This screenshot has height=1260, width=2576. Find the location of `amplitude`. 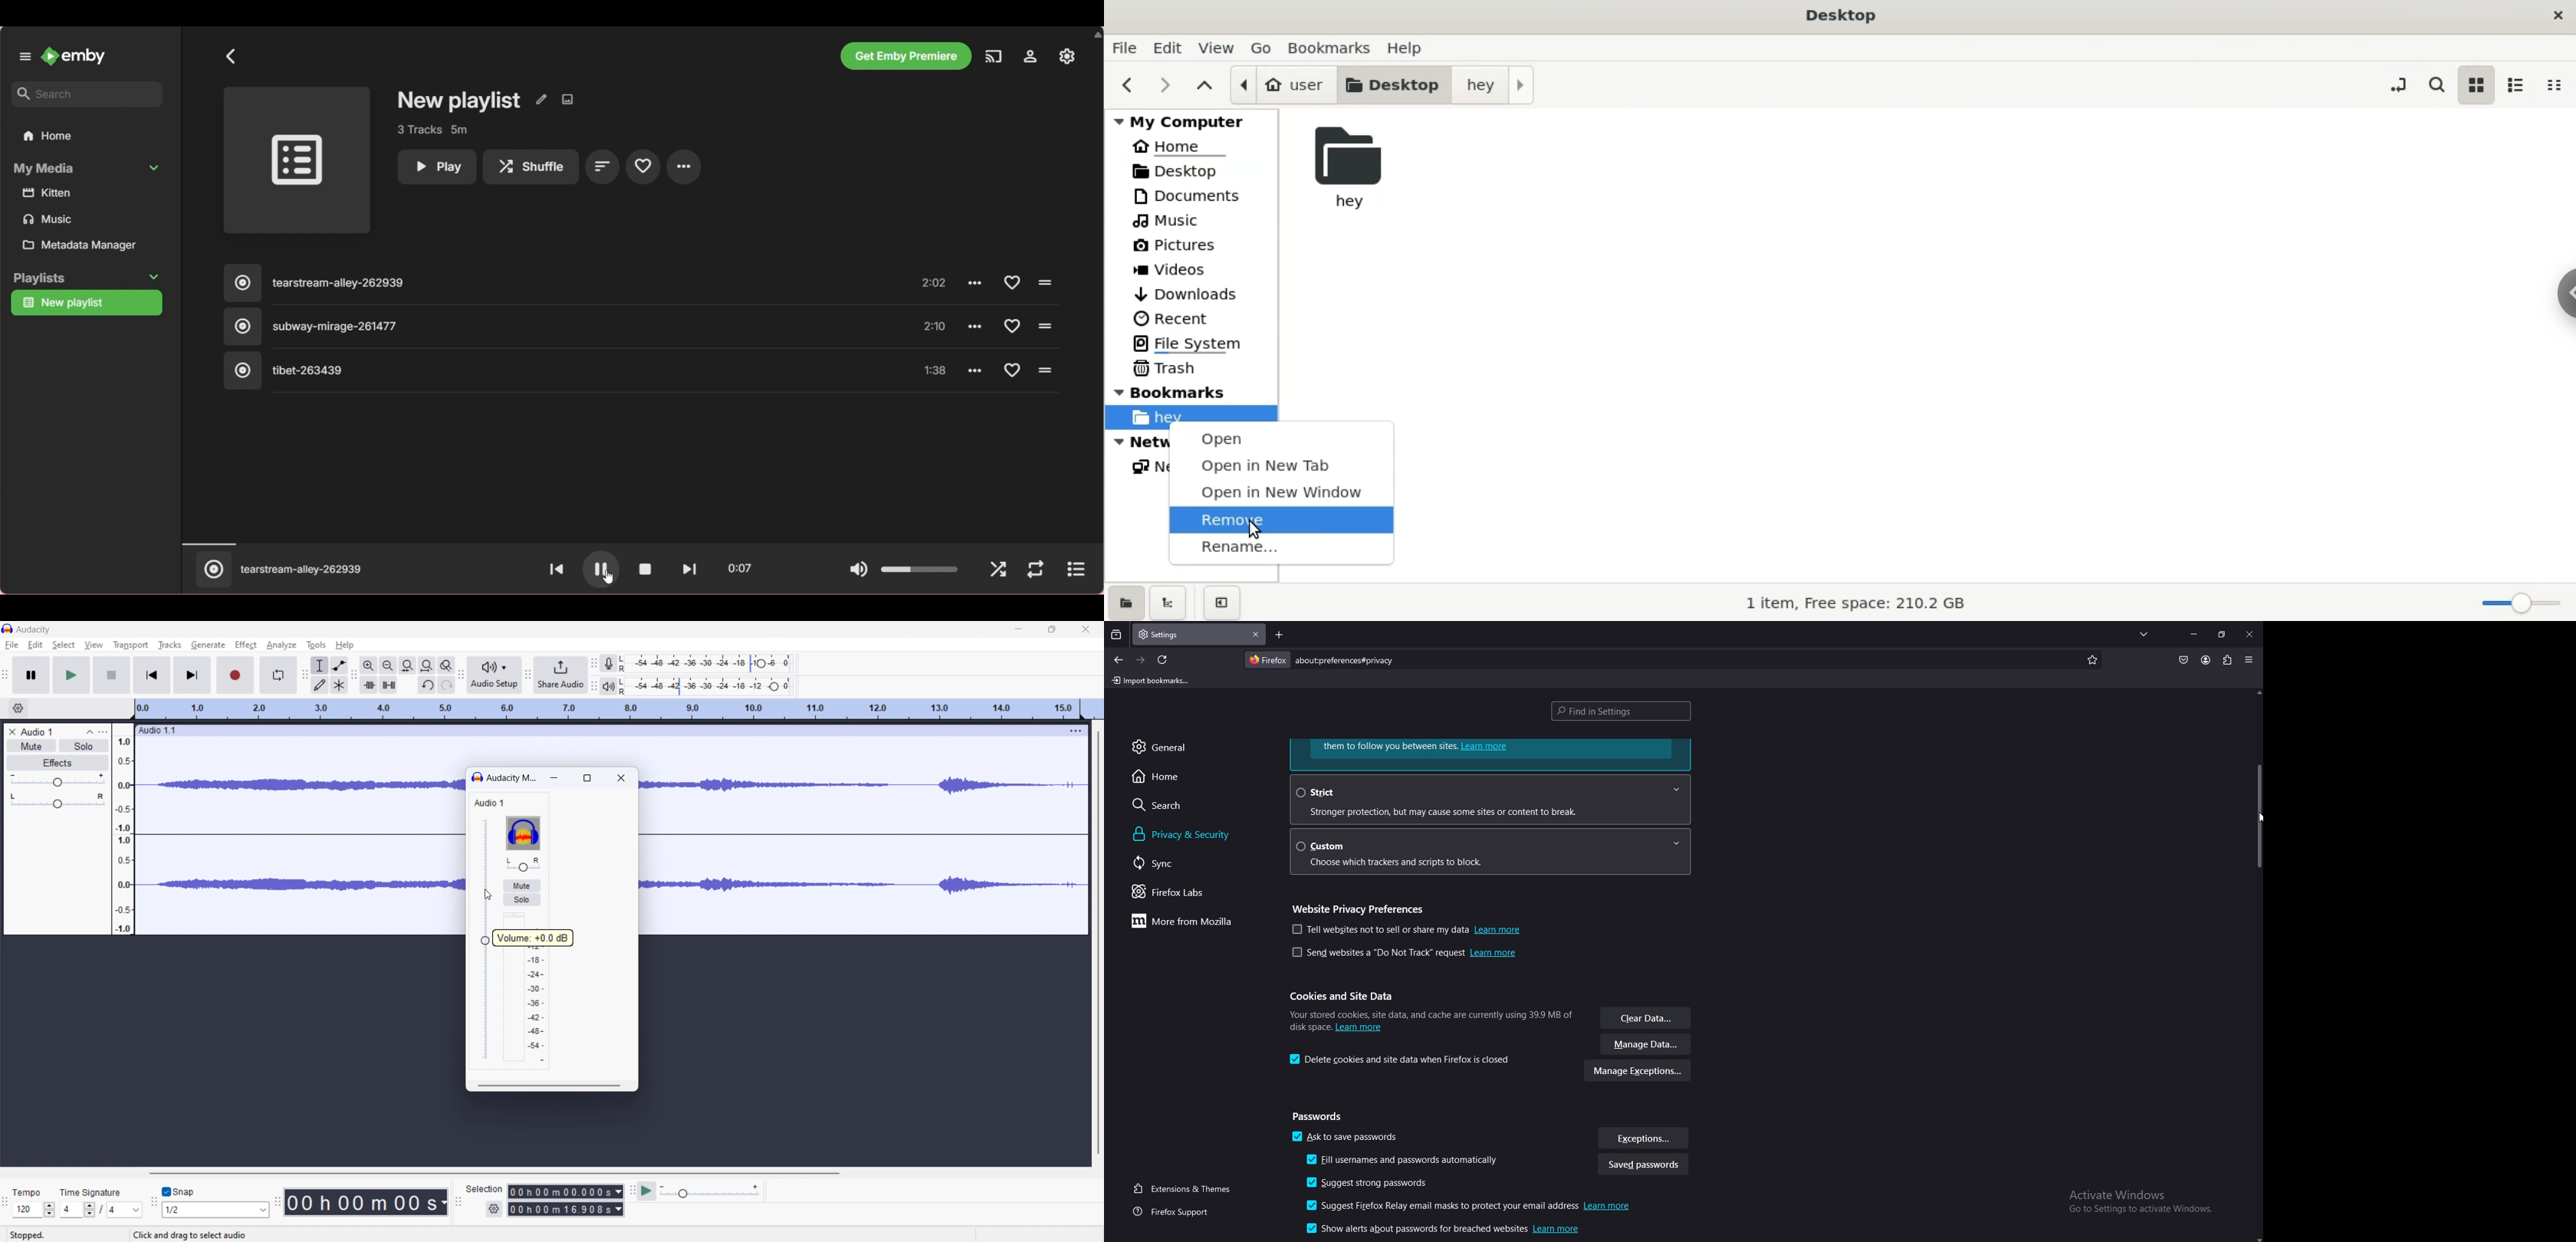

amplitude is located at coordinates (124, 829).